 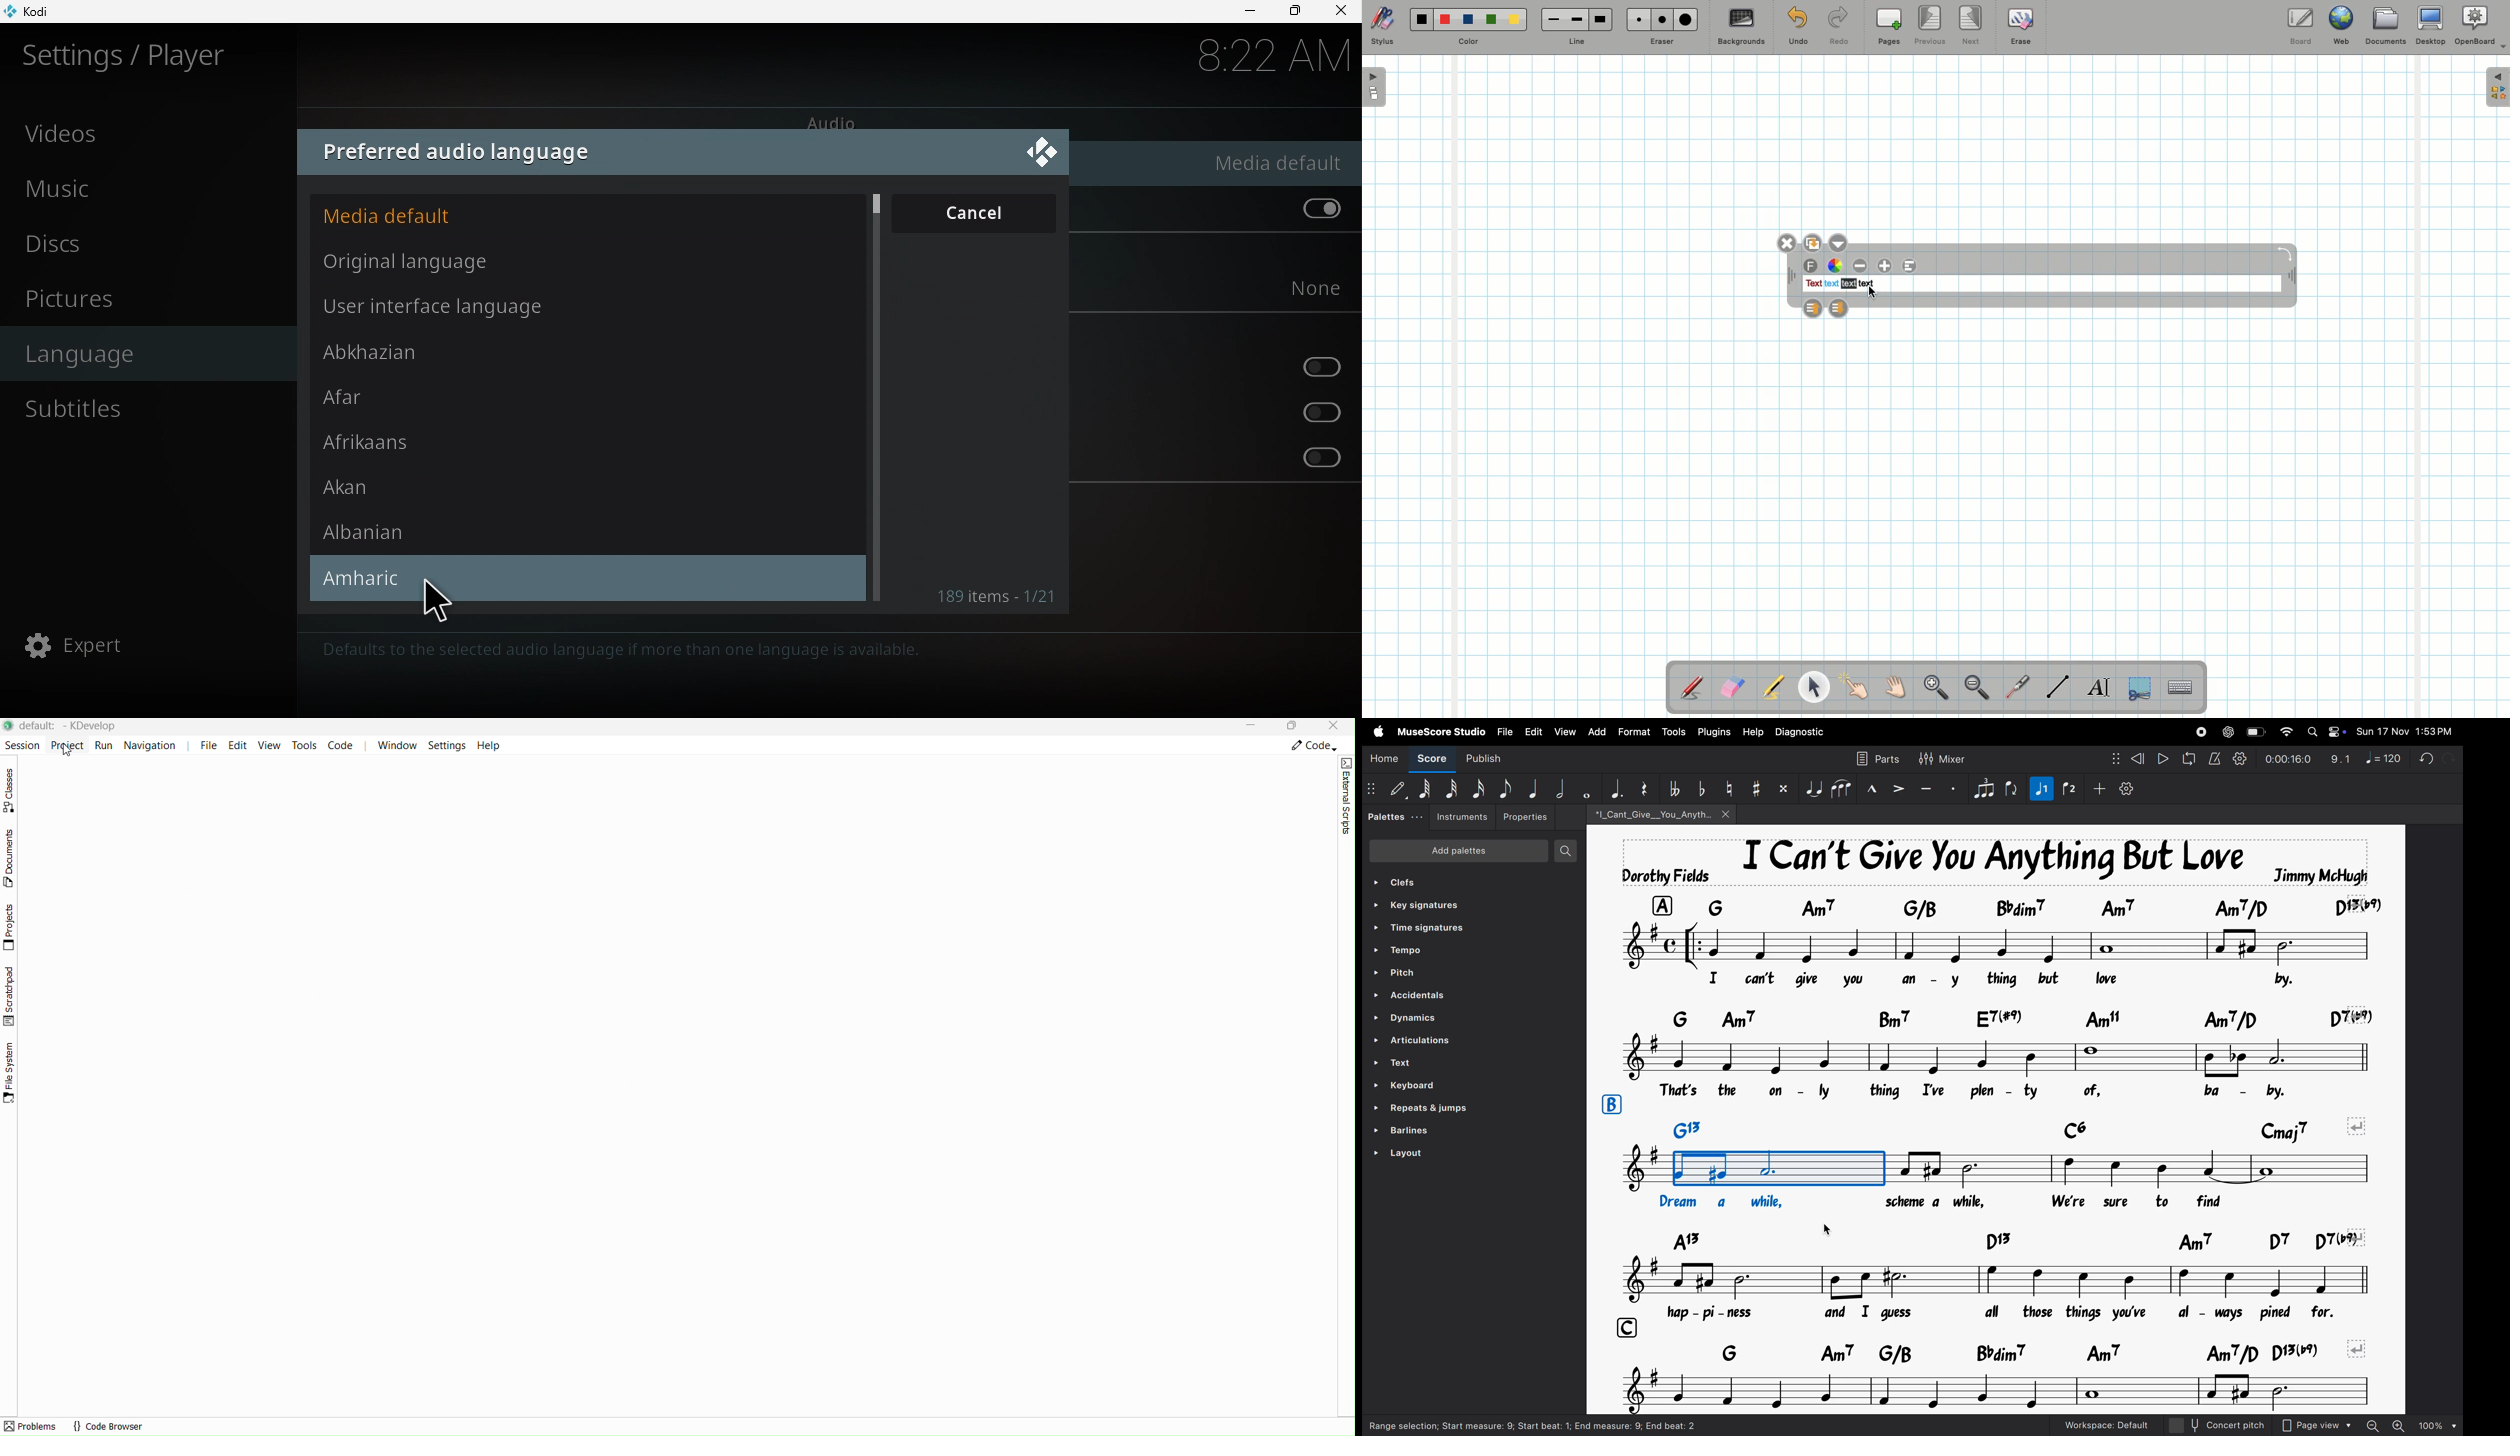 I want to click on tenuto, so click(x=1928, y=786).